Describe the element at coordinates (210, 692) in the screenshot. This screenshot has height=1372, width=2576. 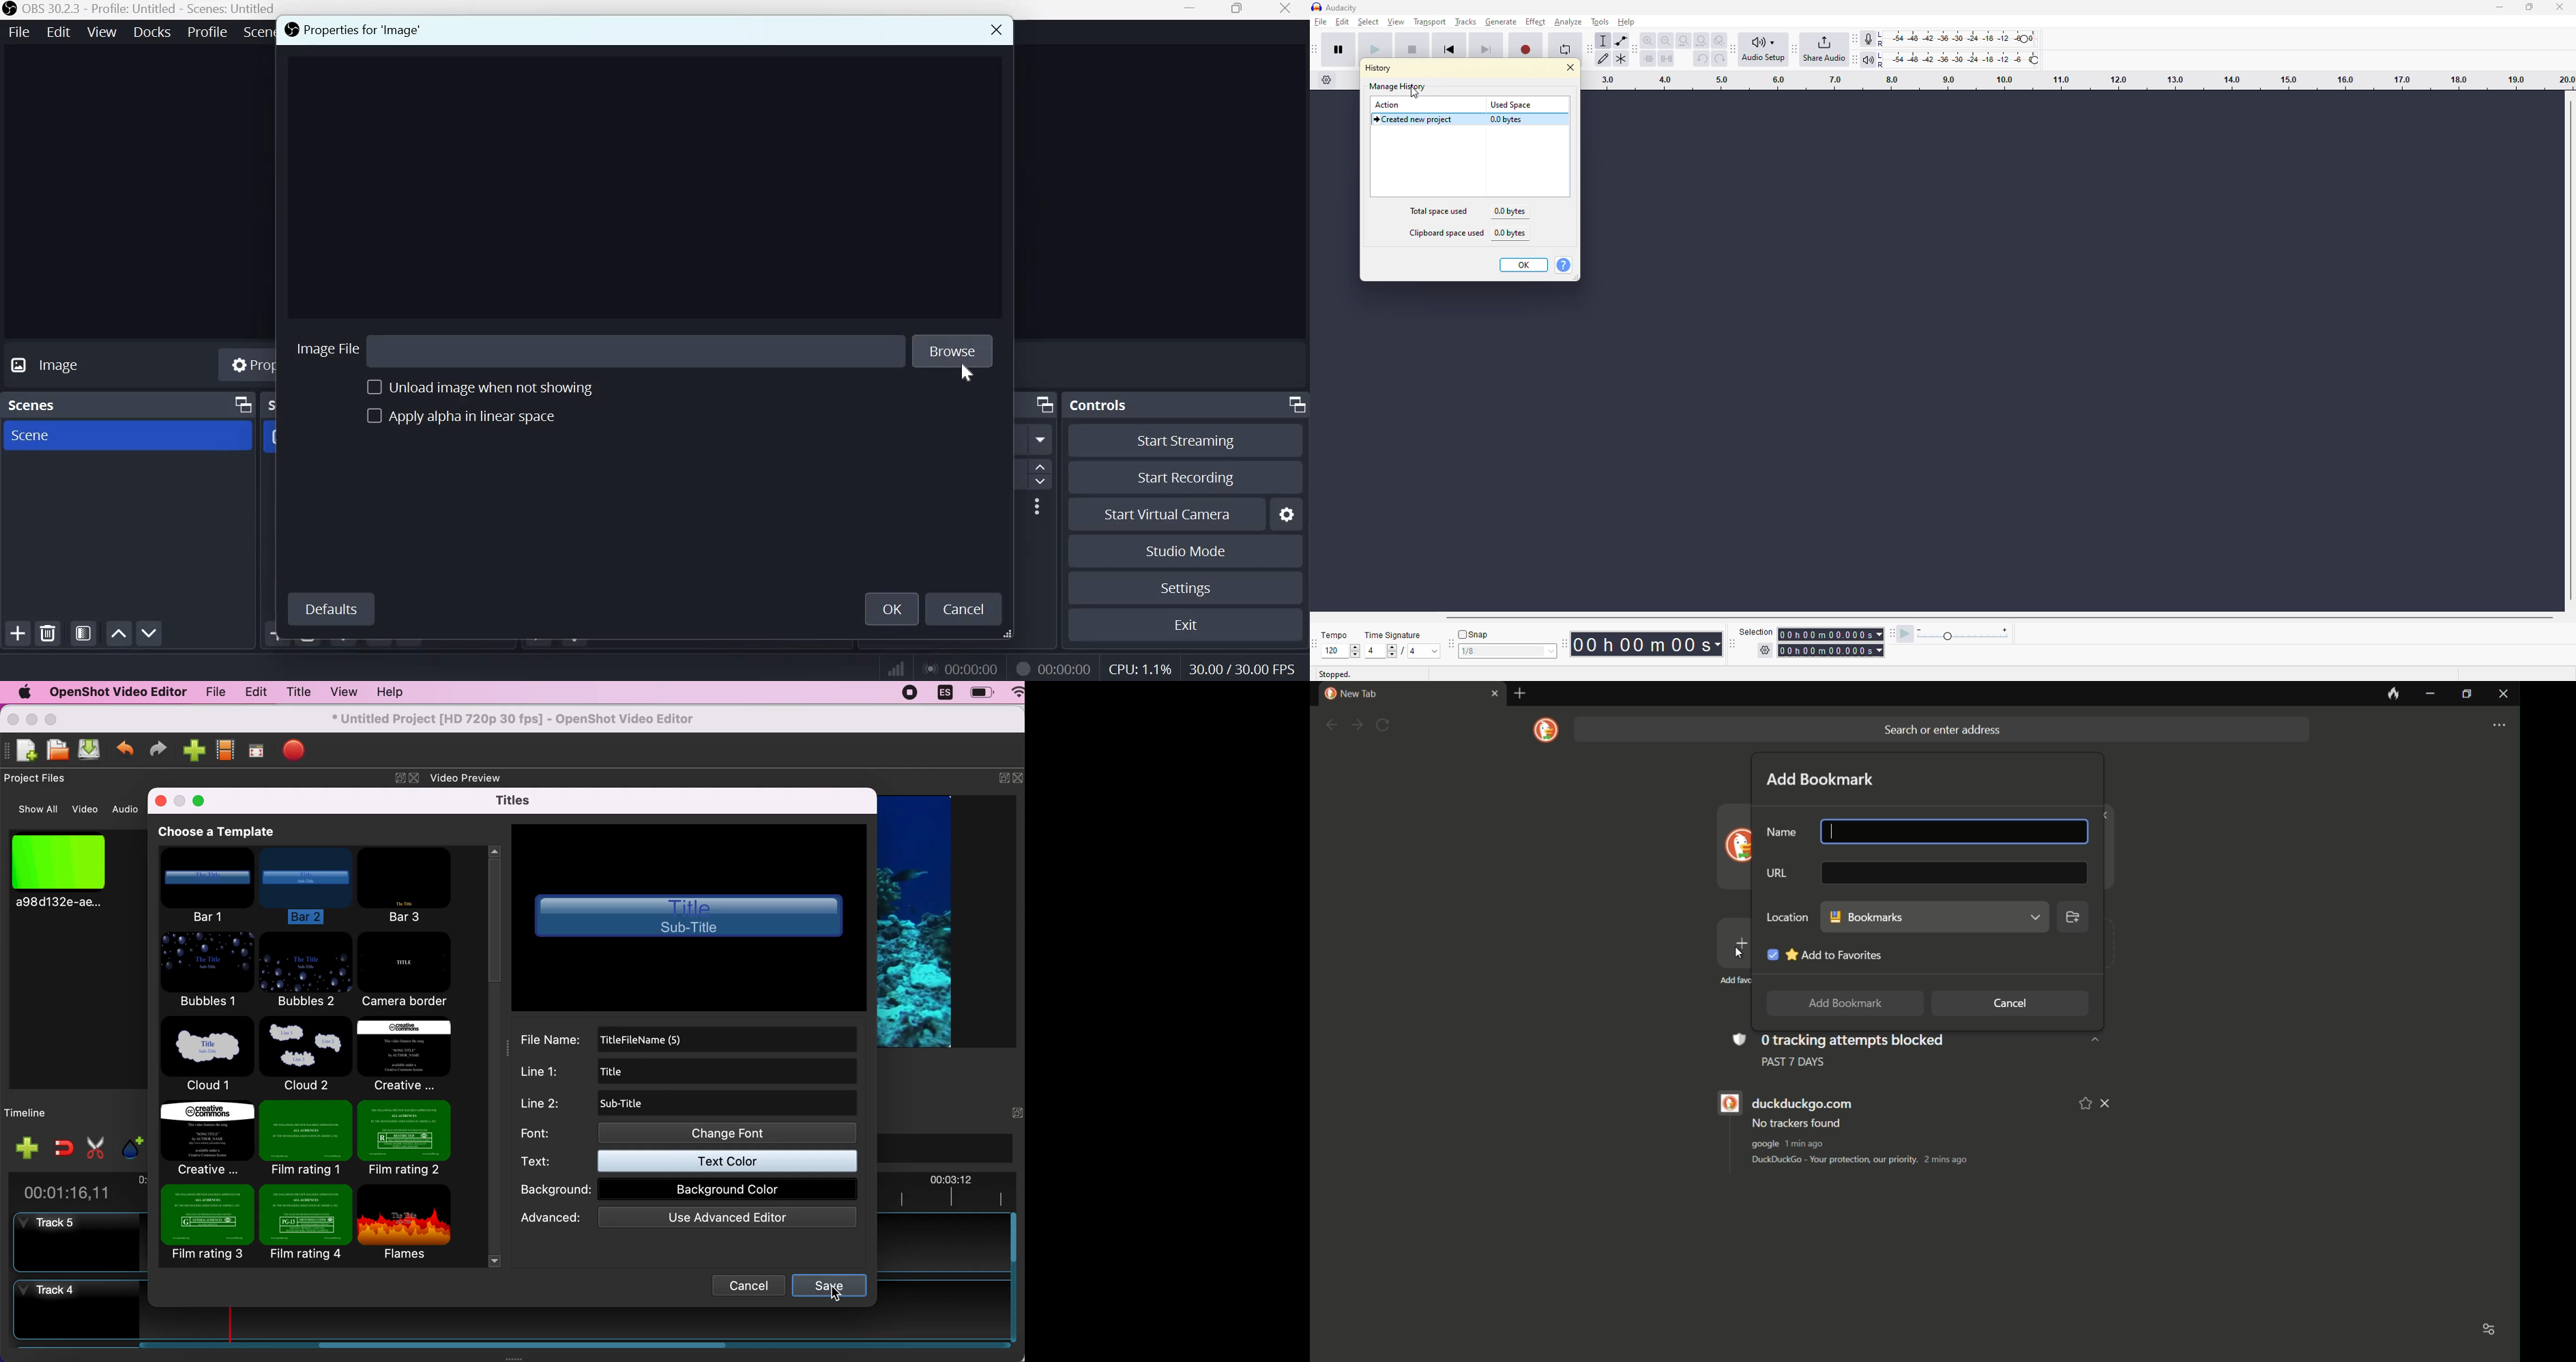
I see `file` at that location.